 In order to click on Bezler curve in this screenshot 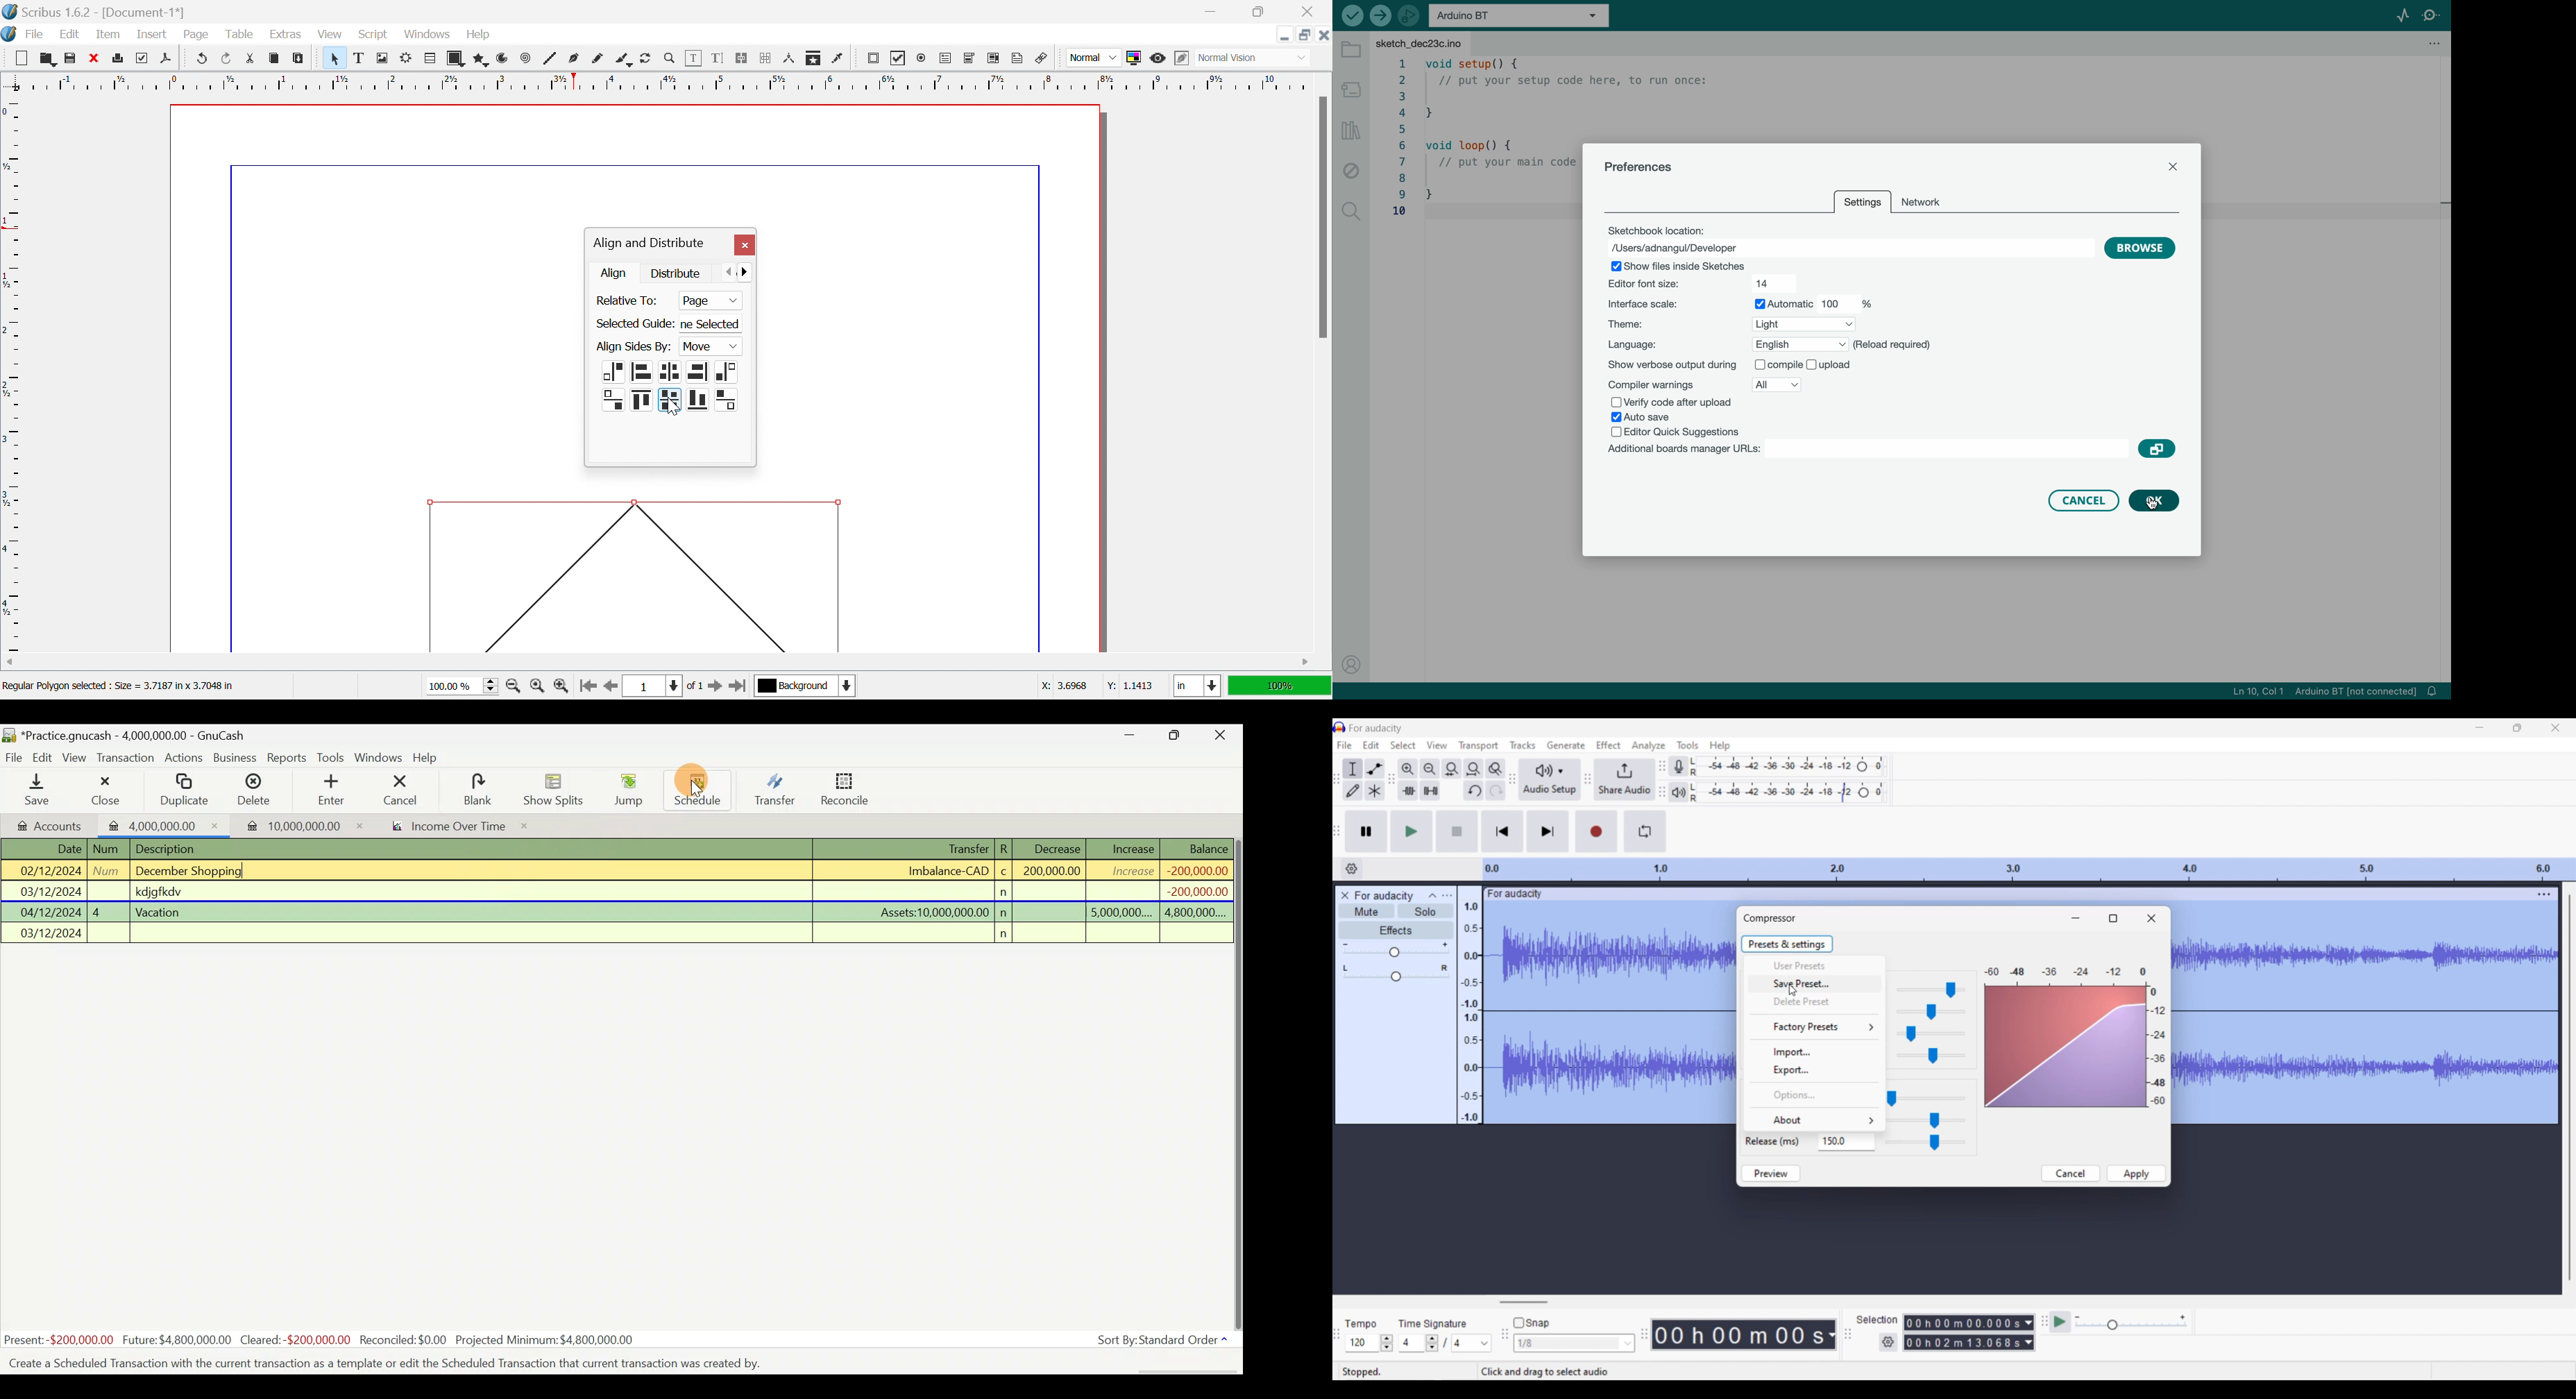, I will do `click(575, 58)`.